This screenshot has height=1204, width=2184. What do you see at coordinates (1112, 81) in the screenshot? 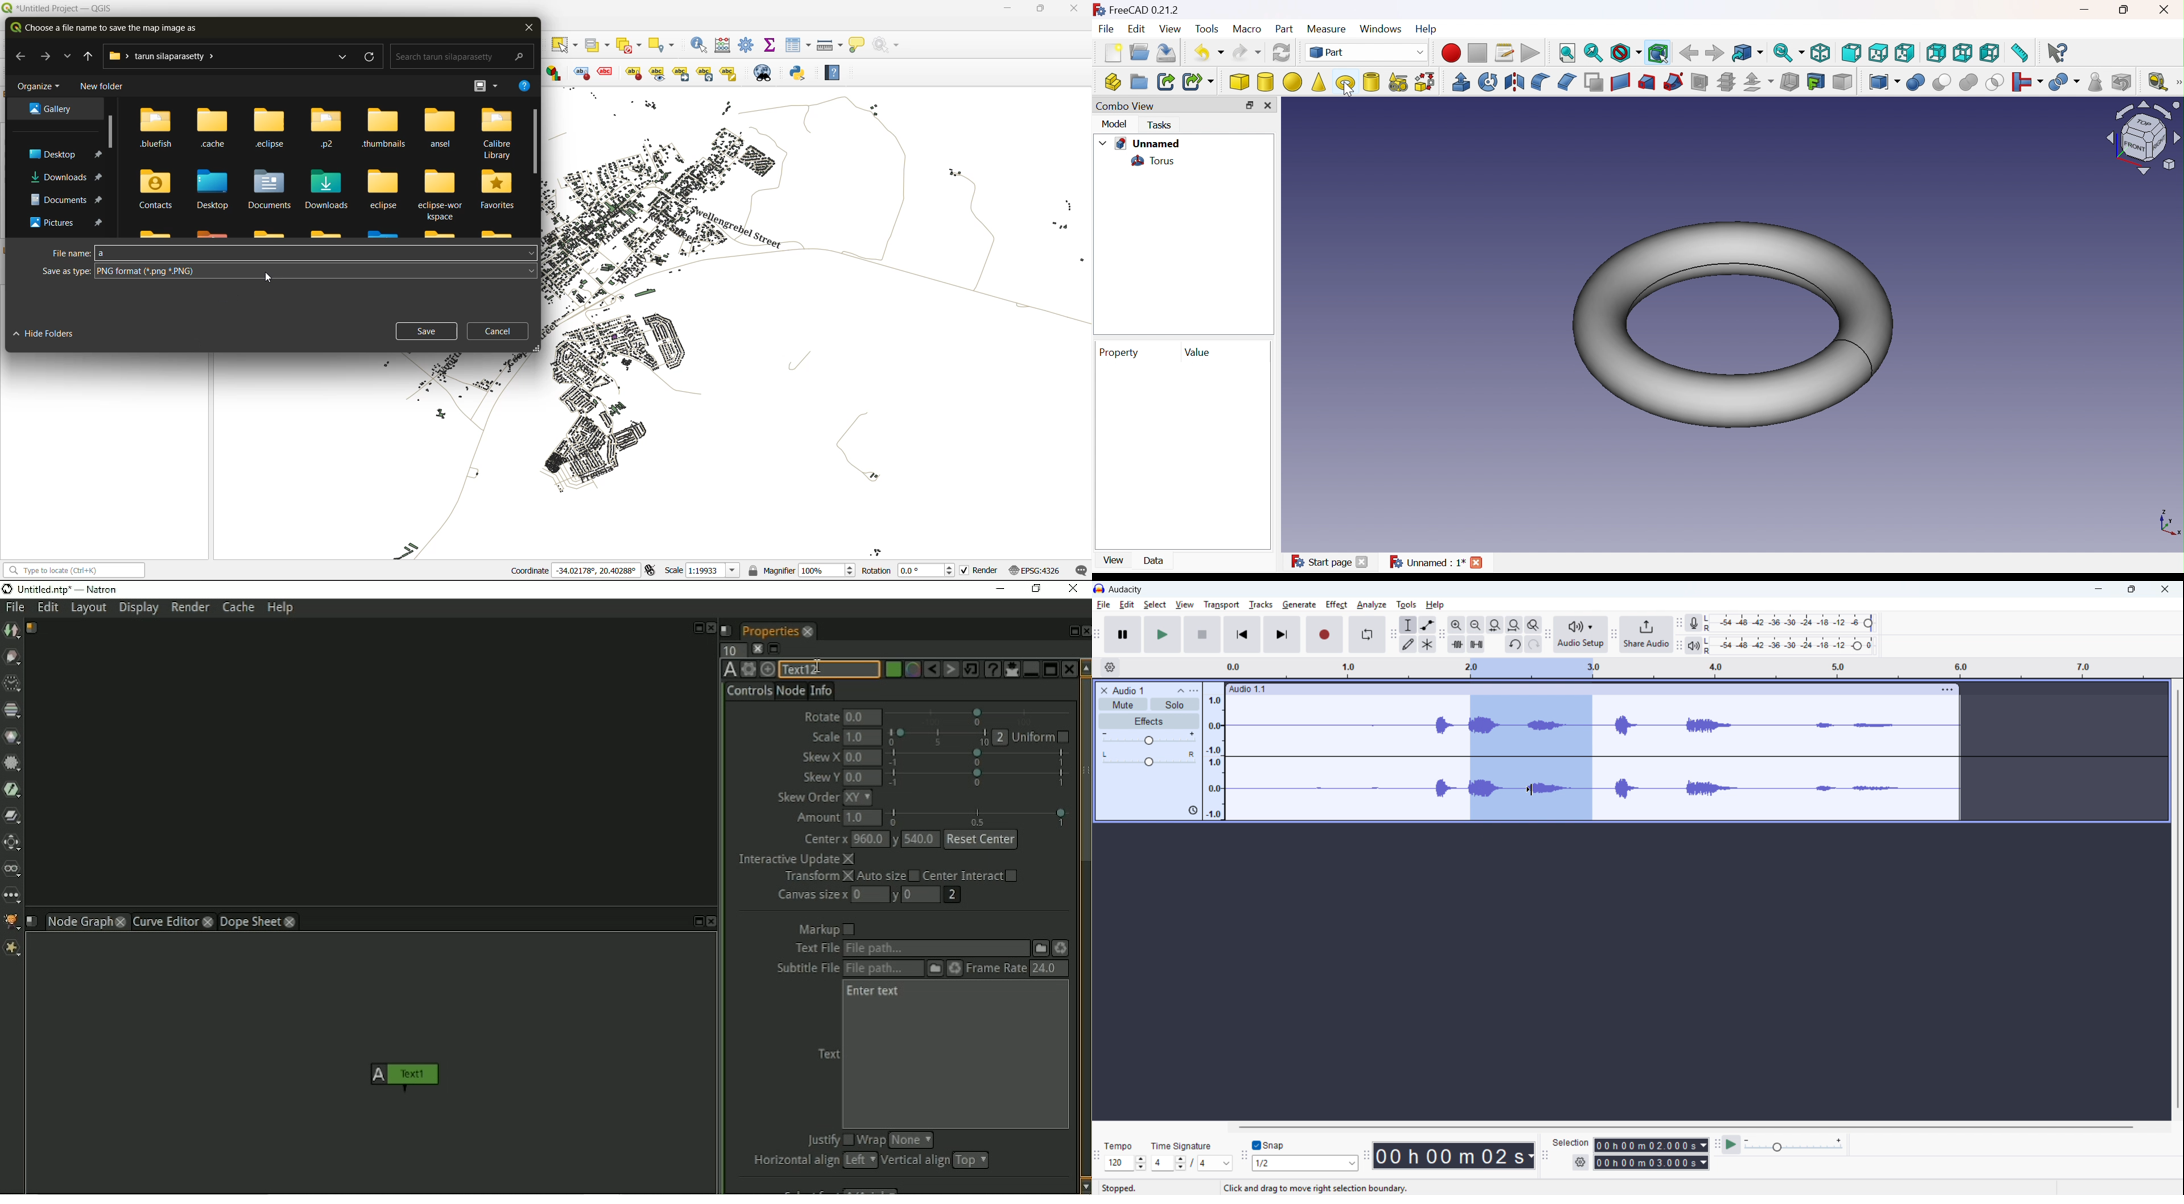
I see `Create part` at bounding box center [1112, 81].